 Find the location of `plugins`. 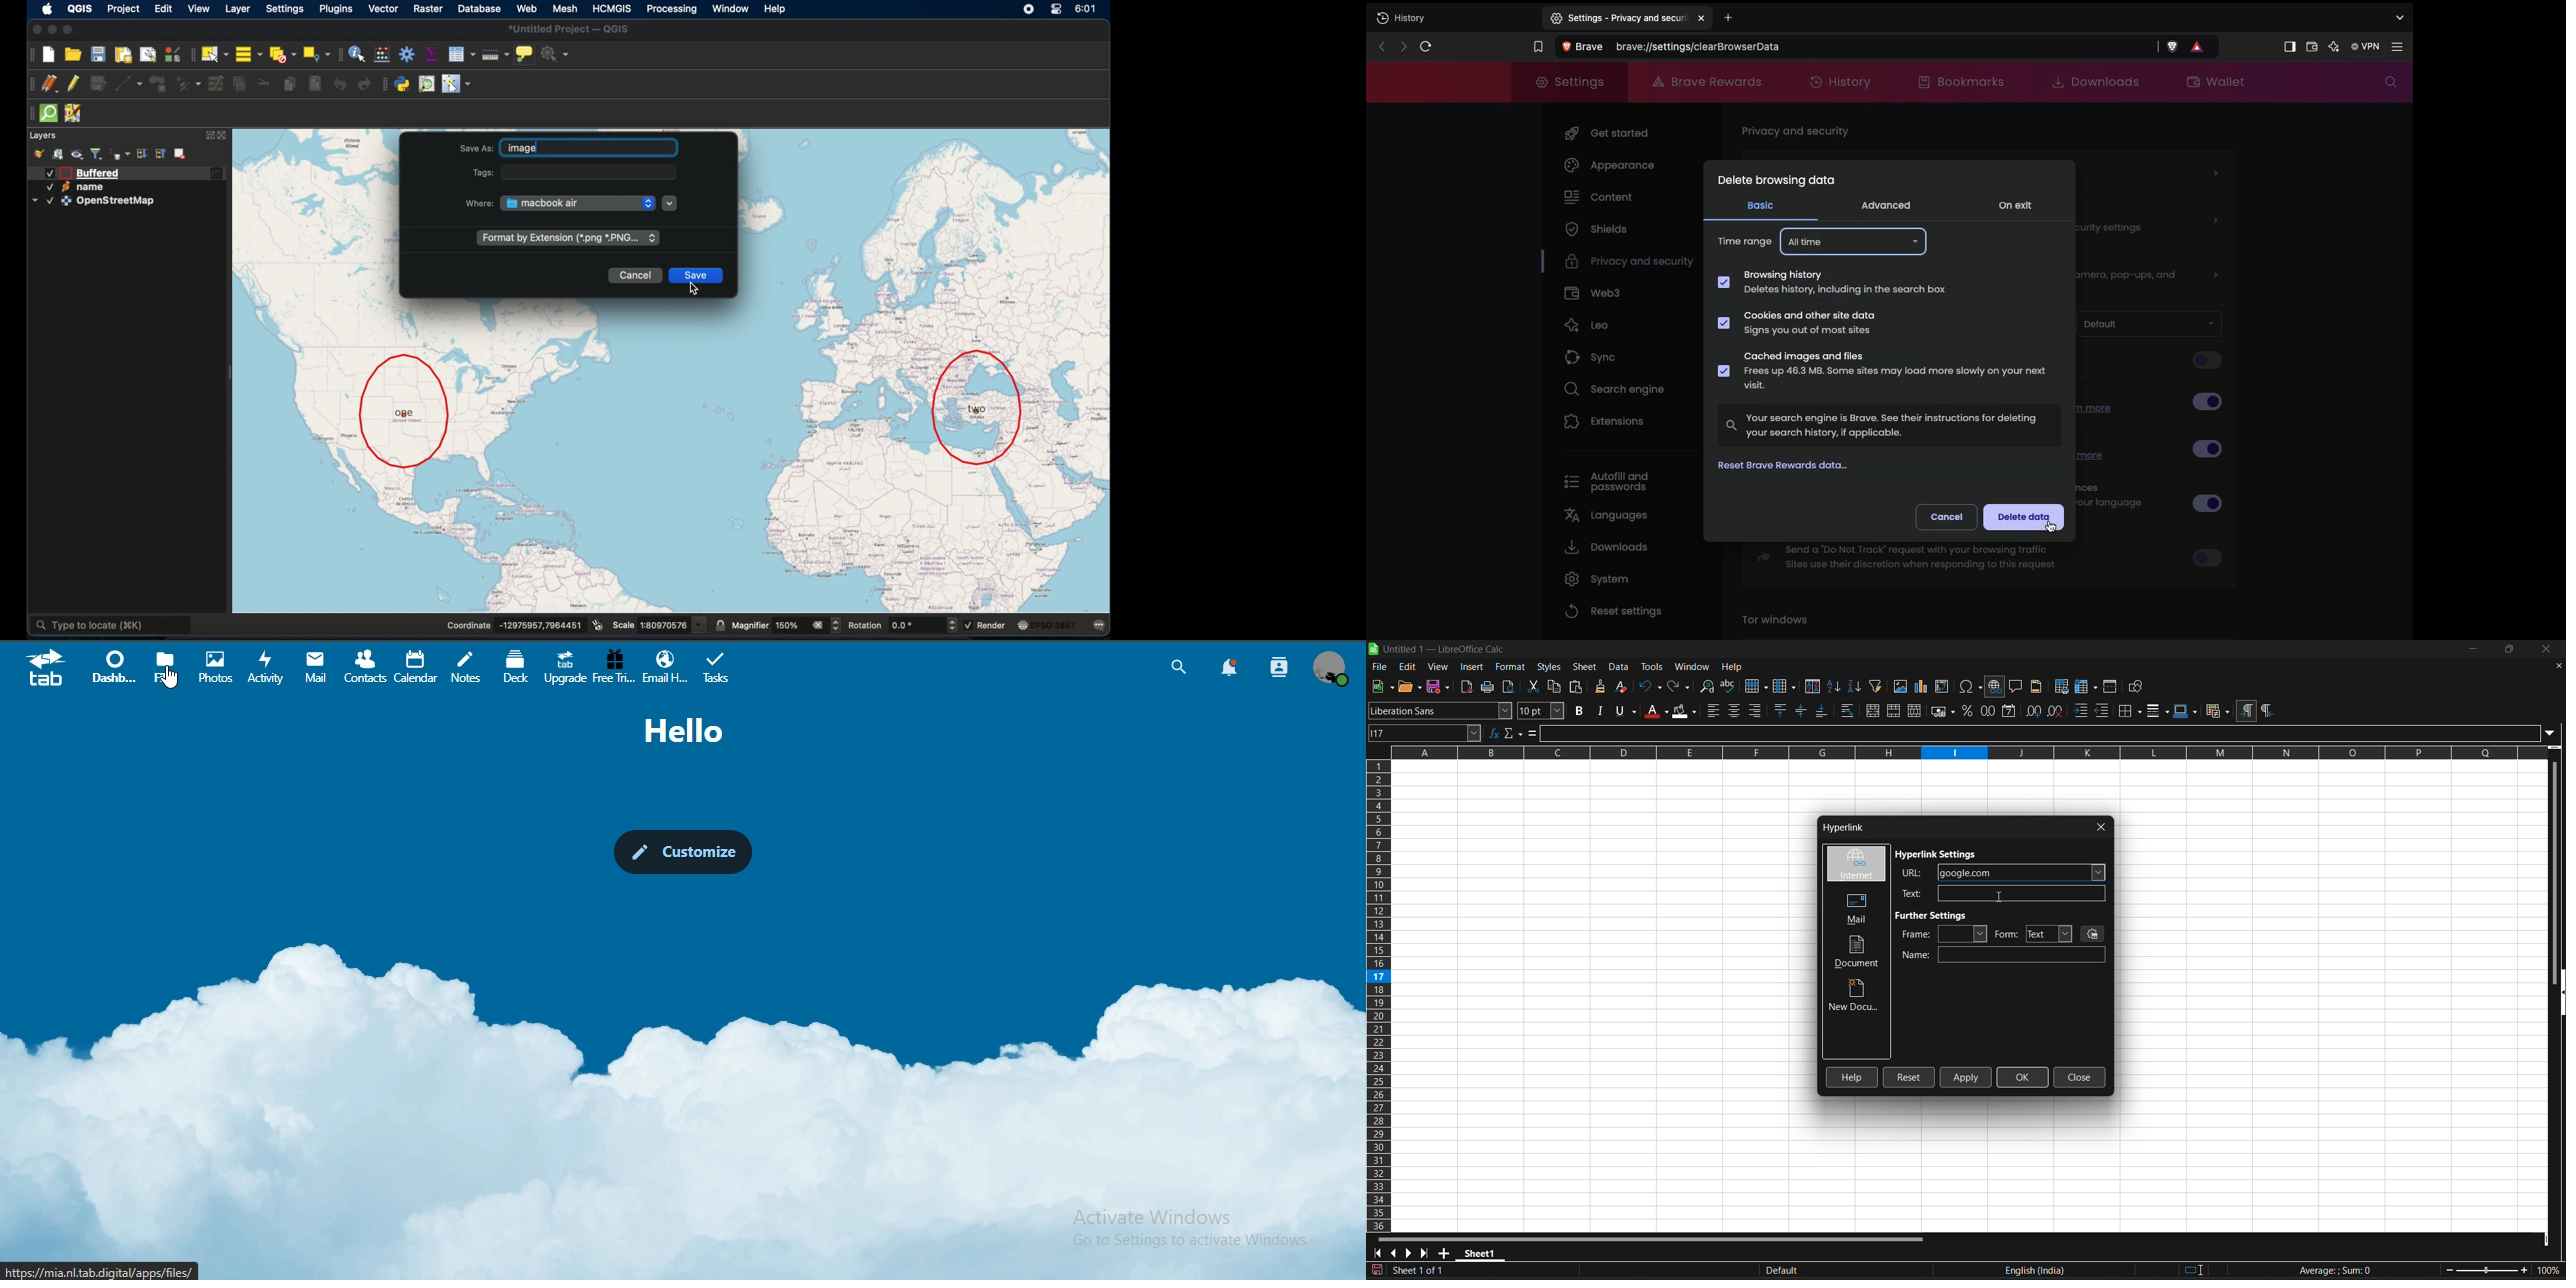

plugins is located at coordinates (336, 9).